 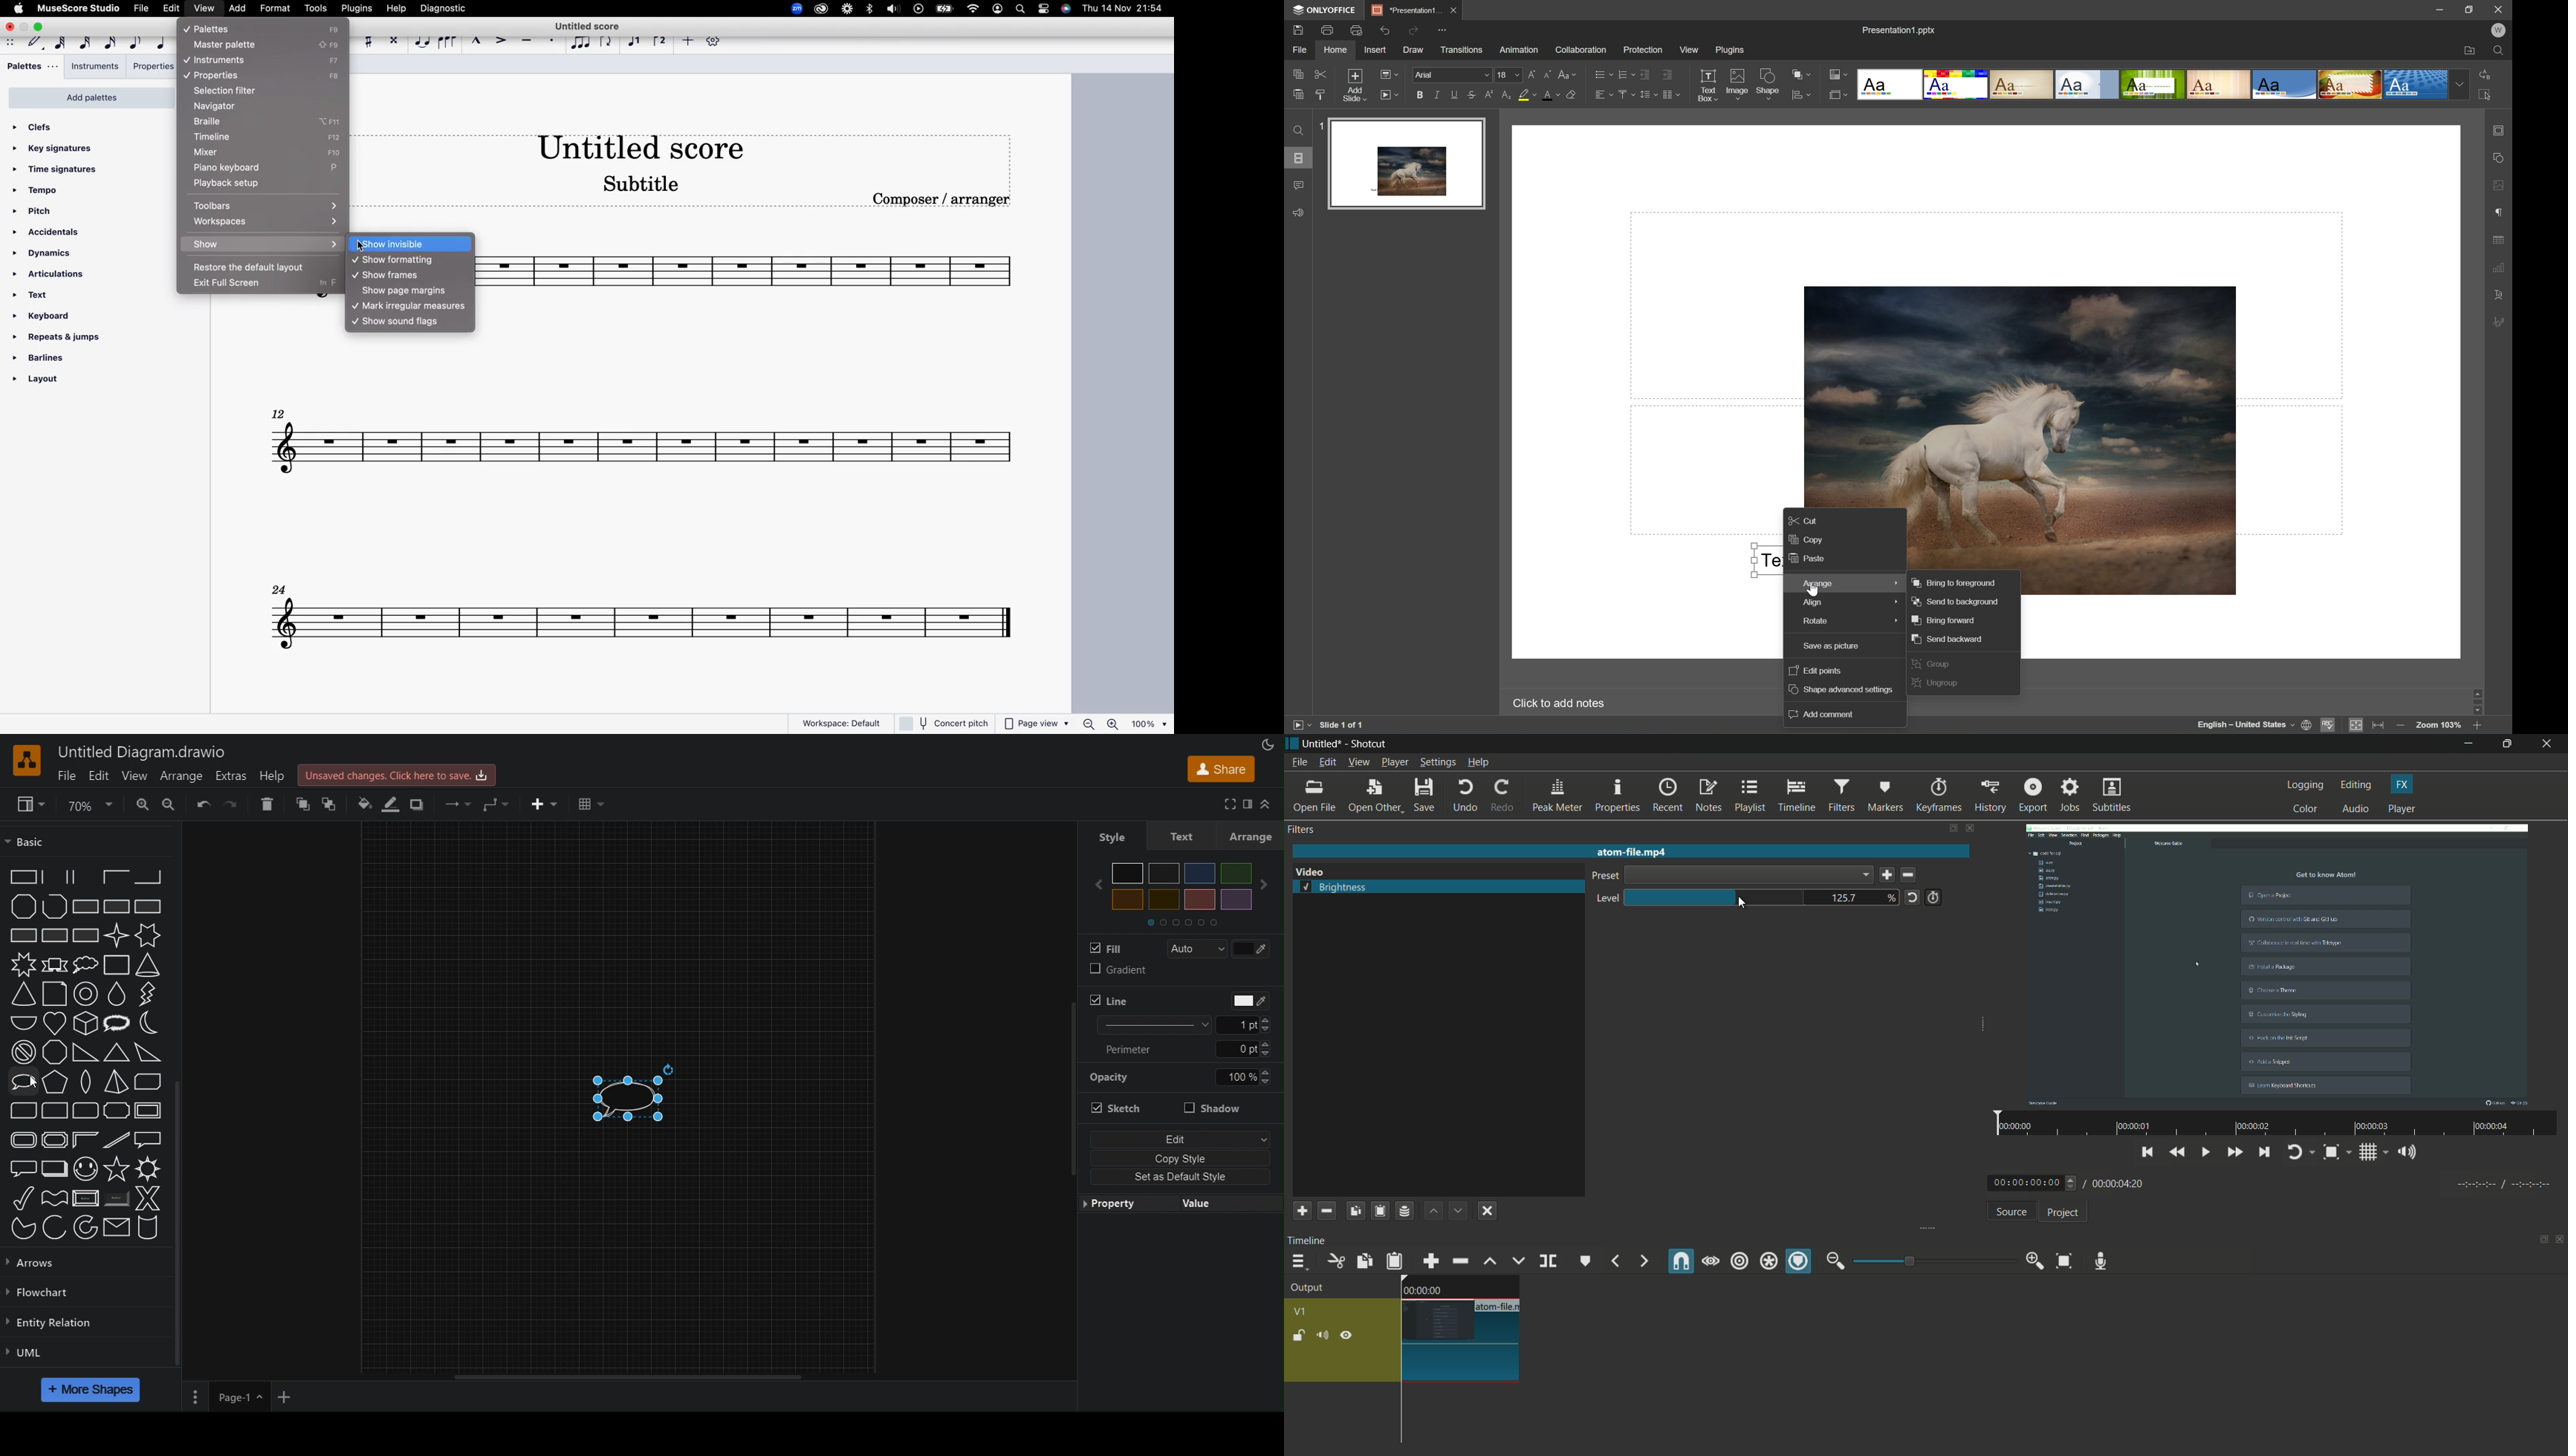 What do you see at coordinates (2152, 84) in the screenshot?
I see `Green Leaf` at bounding box center [2152, 84].